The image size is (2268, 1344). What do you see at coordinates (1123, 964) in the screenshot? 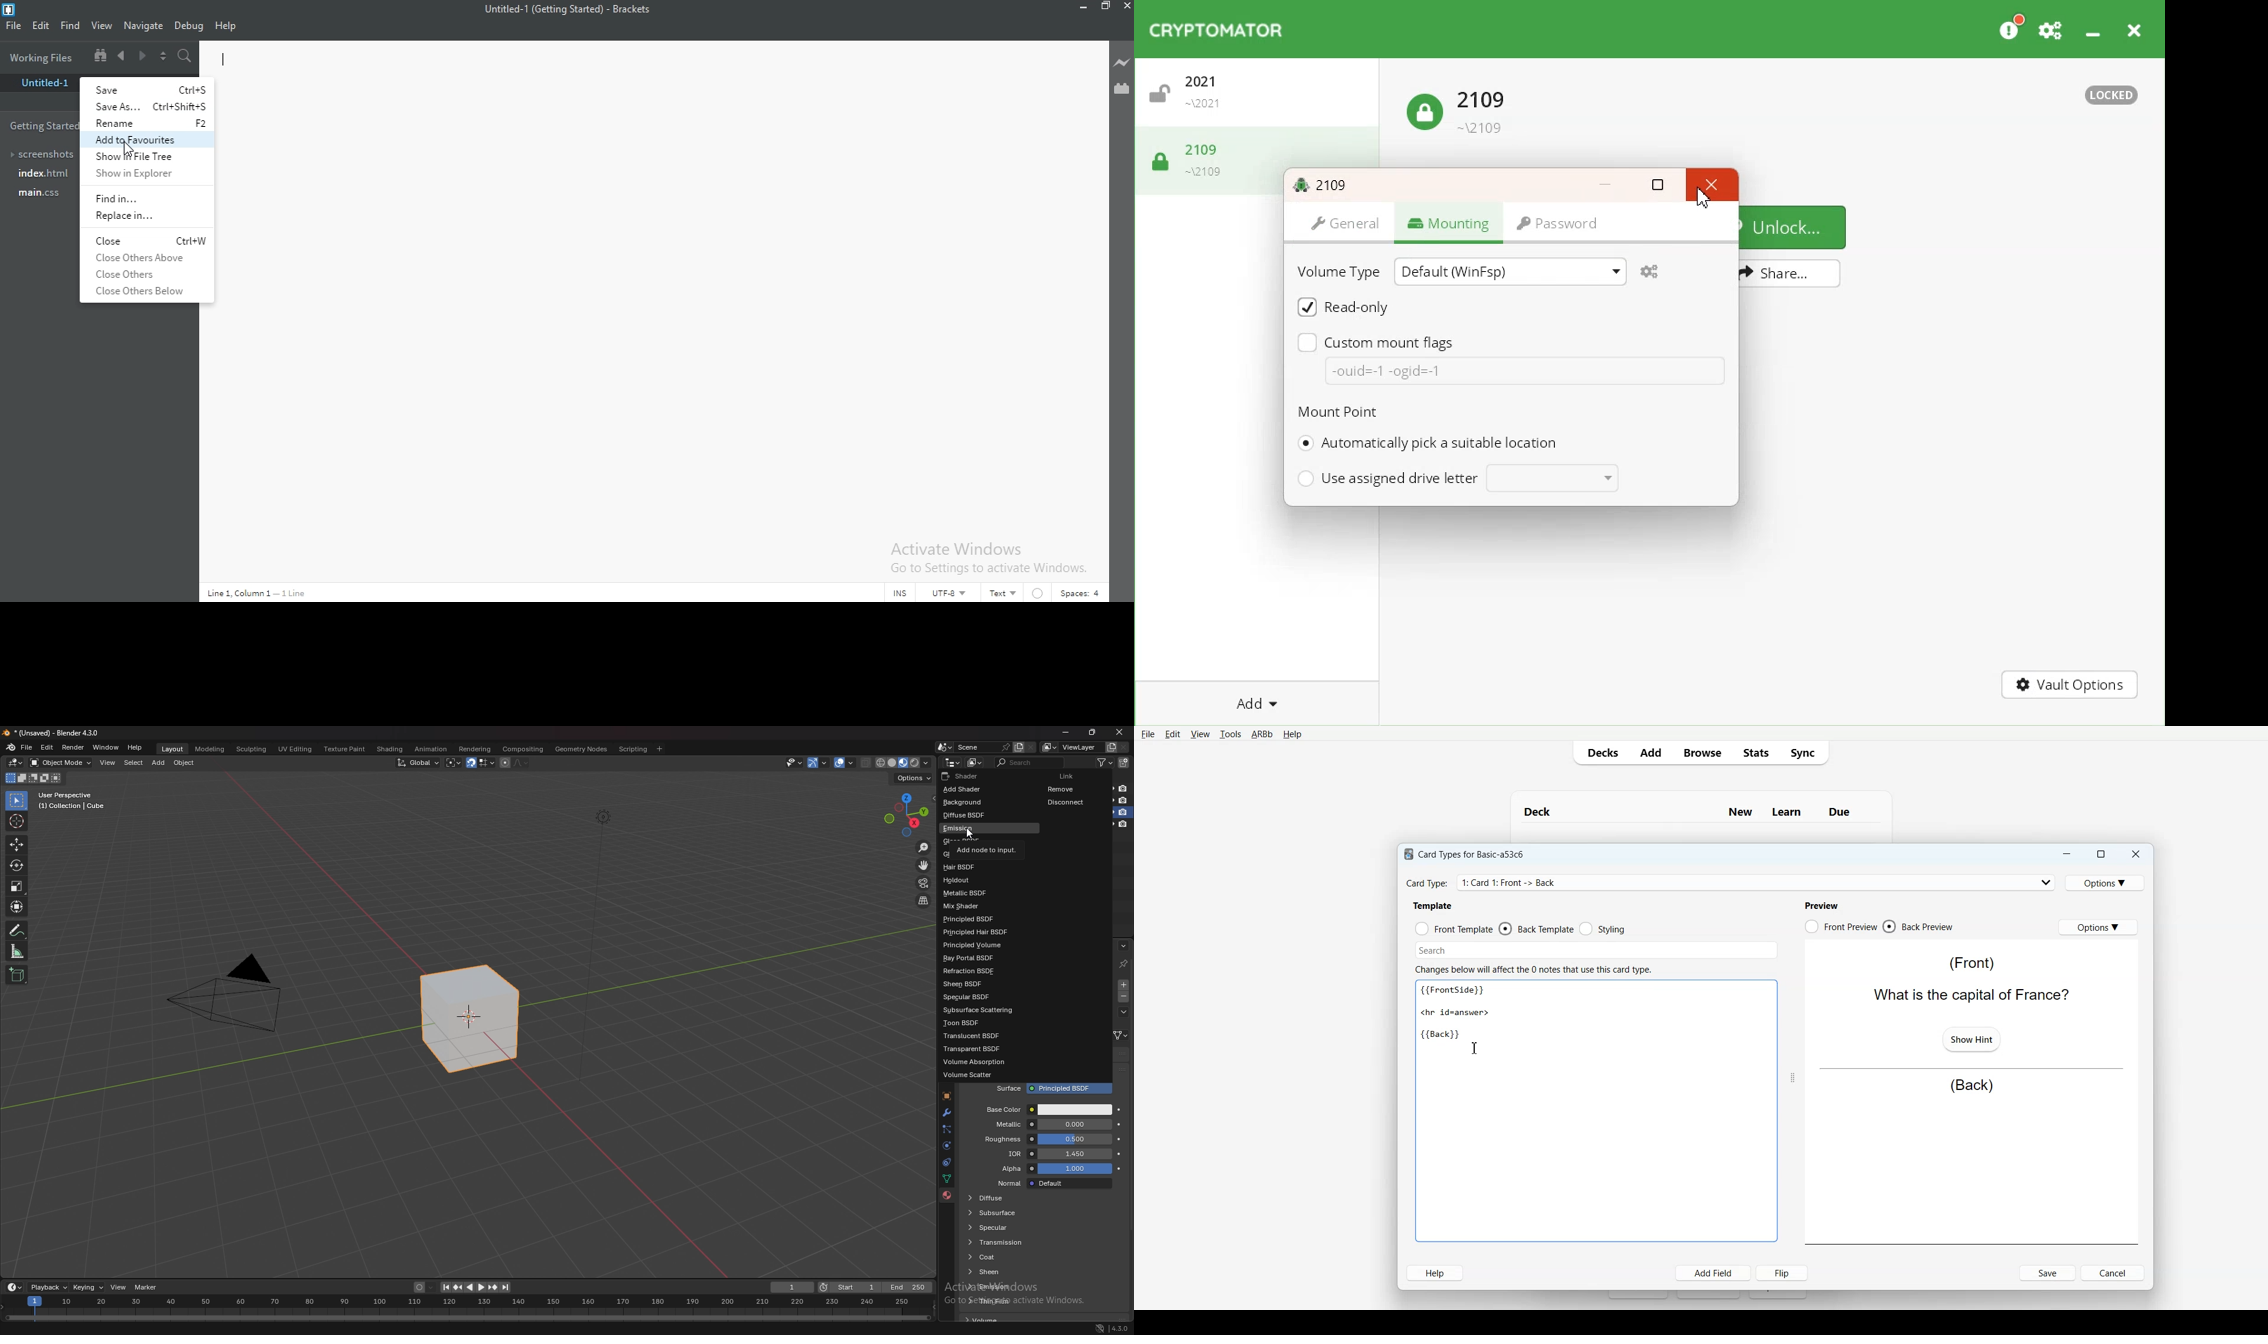
I see `toggle pin id` at bounding box center [1123, 964].